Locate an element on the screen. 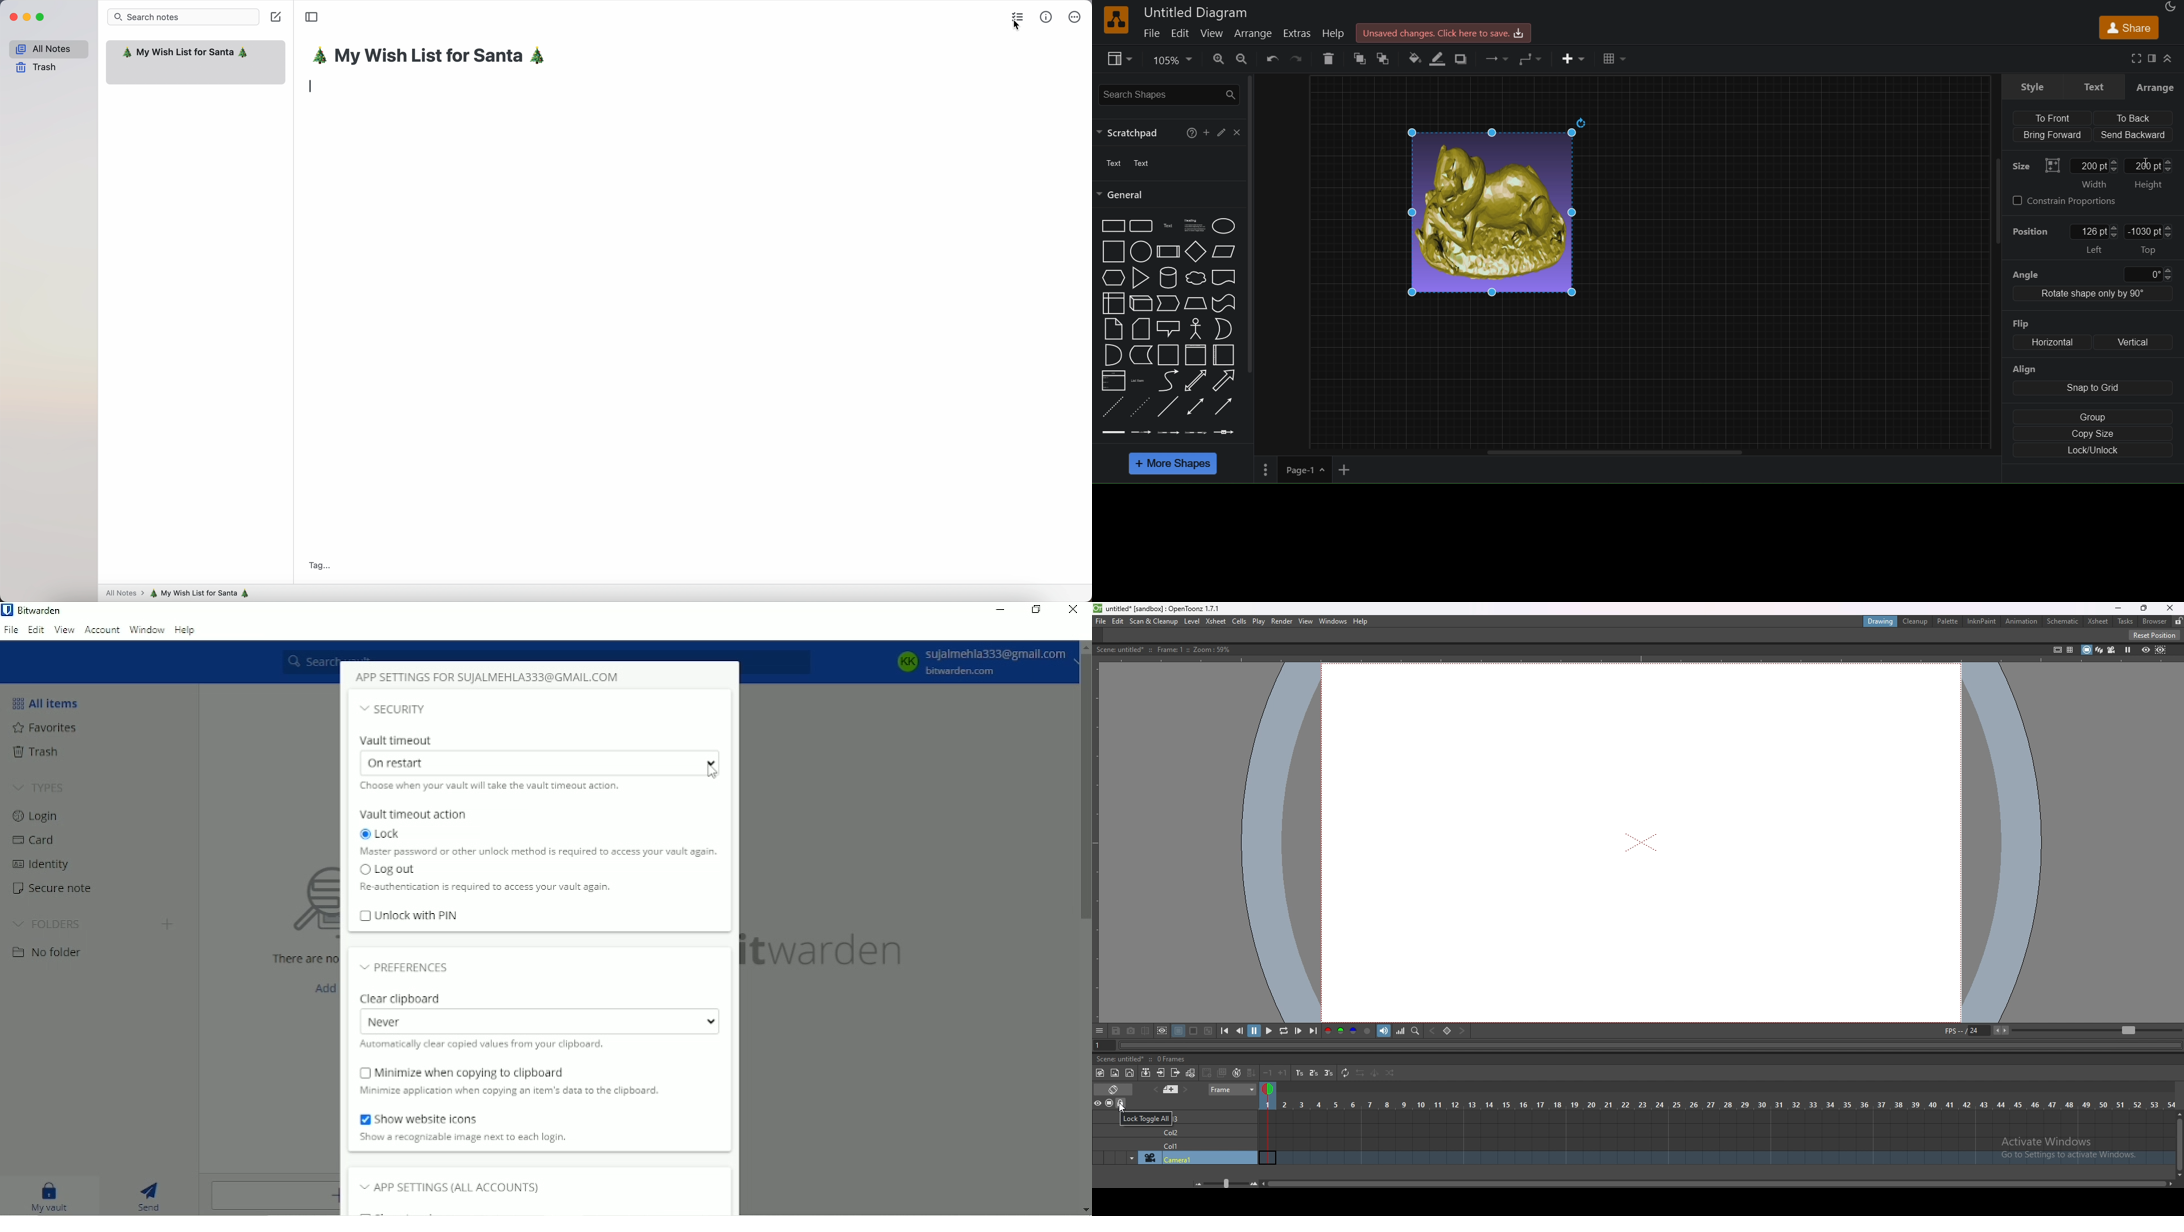 The image size is (2184, 1232). To back (align) is located at coordinates (2136, 118).